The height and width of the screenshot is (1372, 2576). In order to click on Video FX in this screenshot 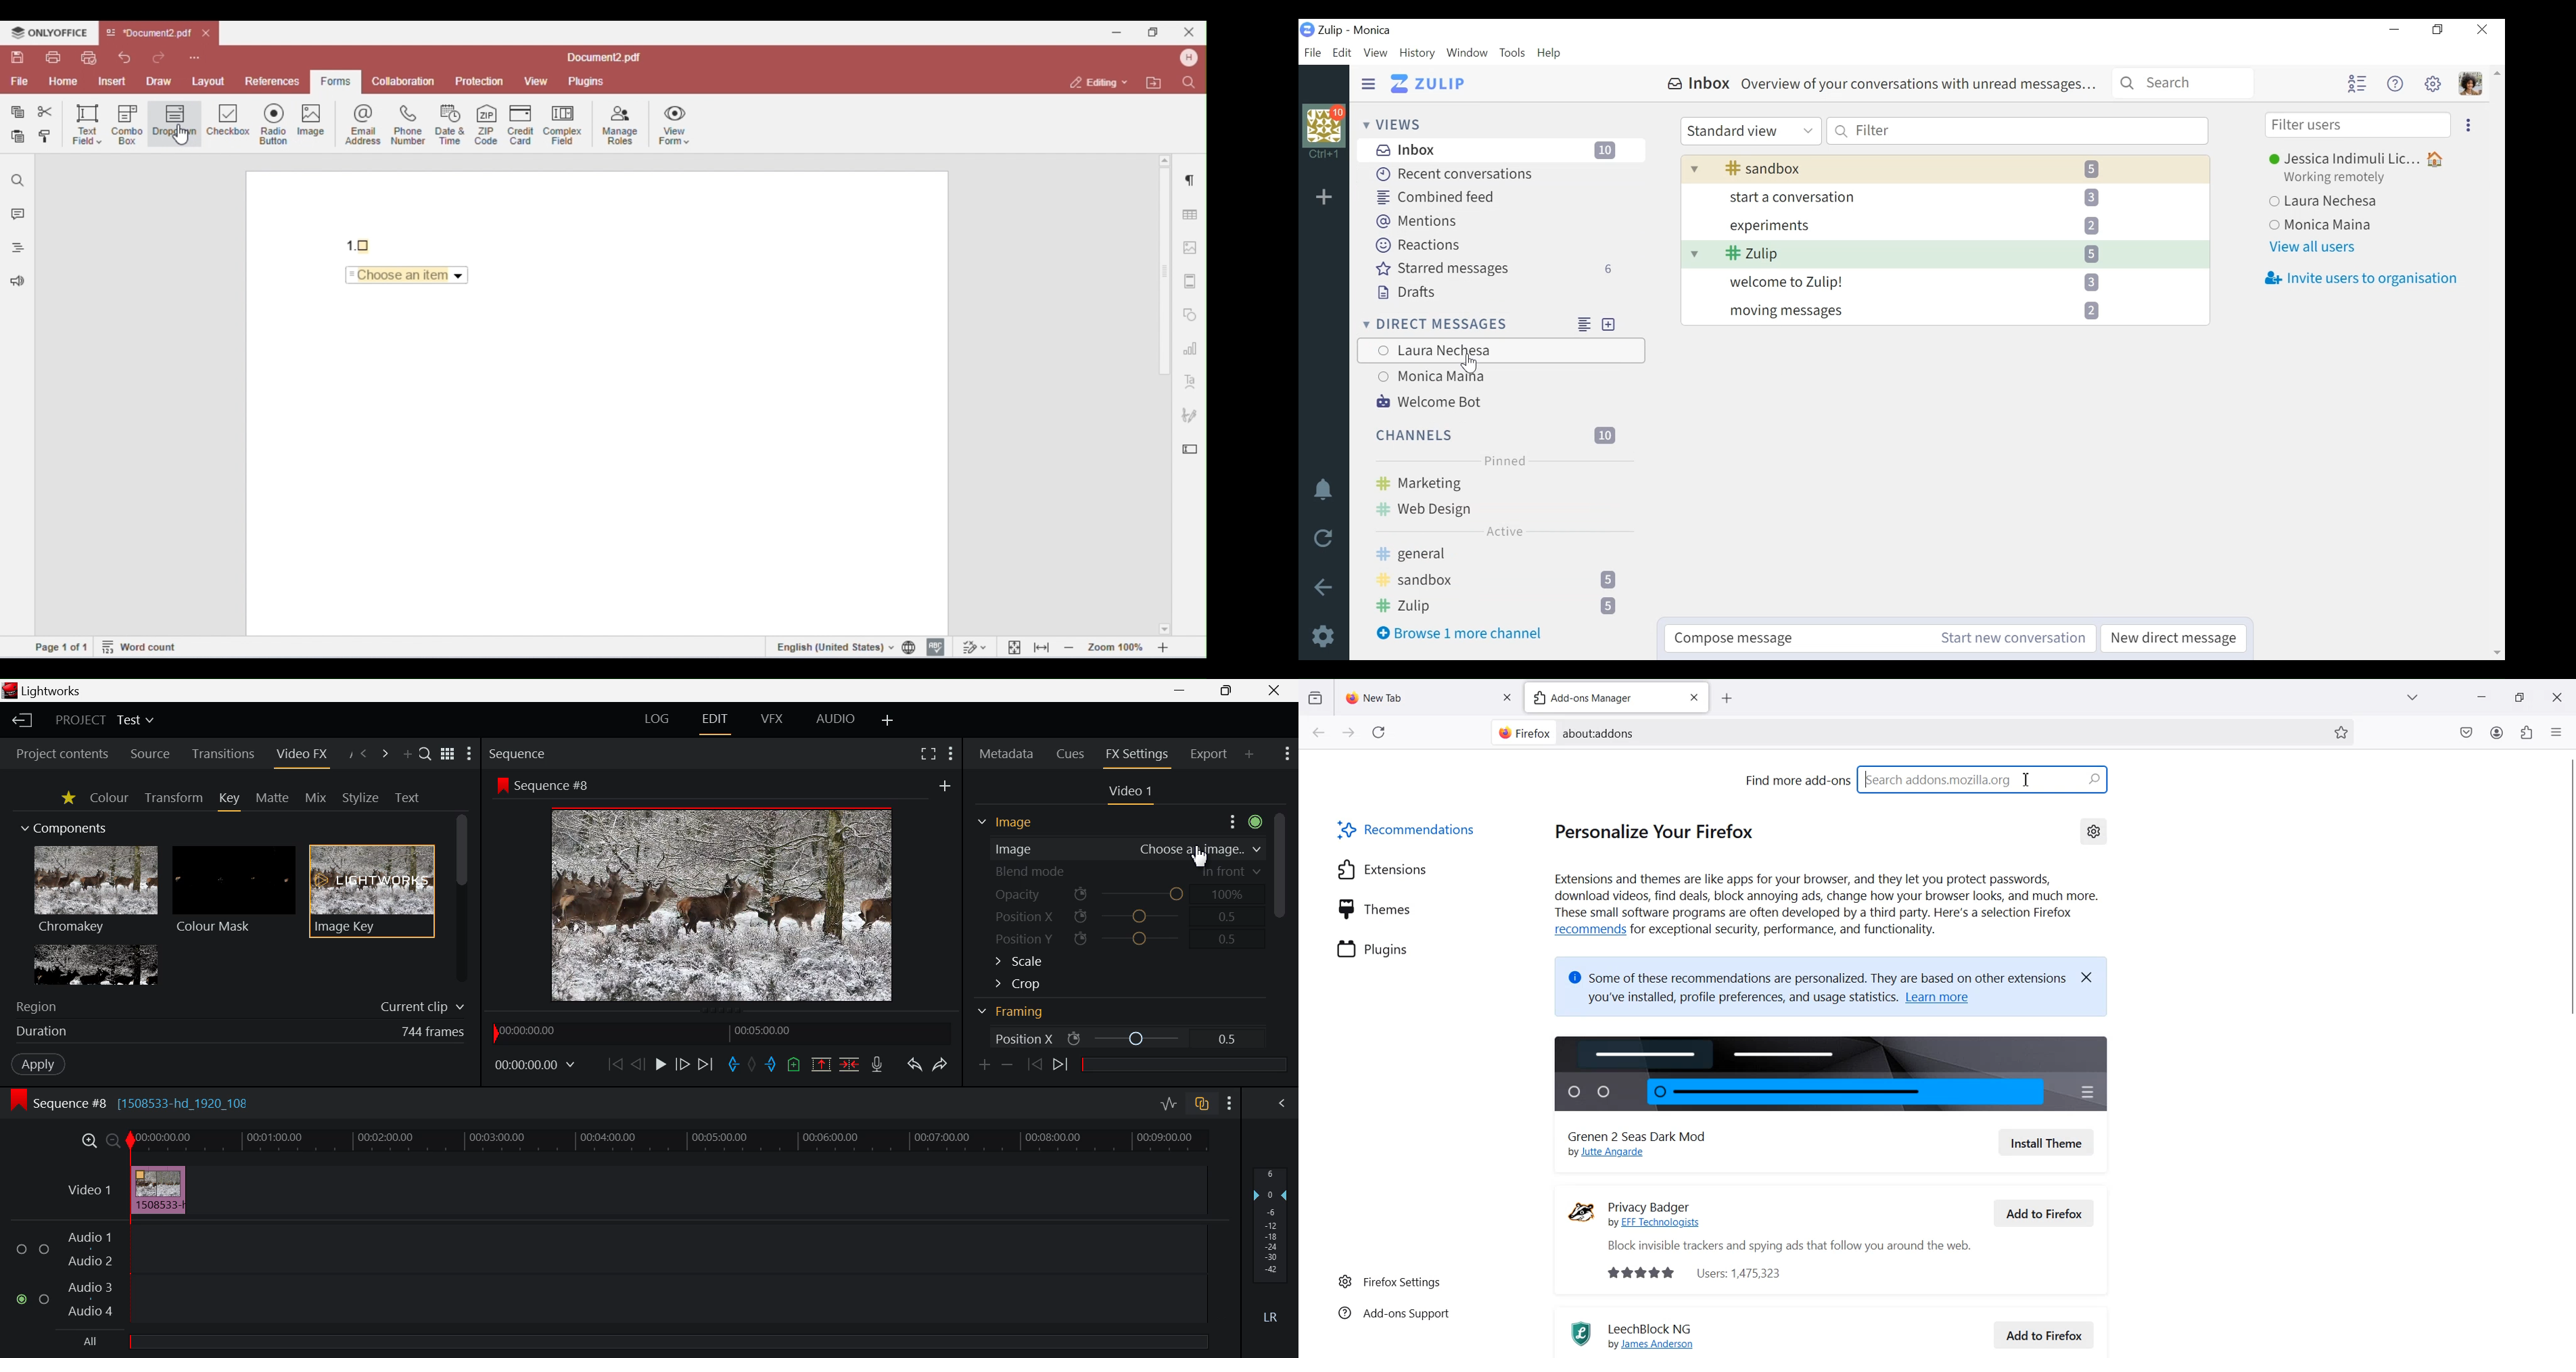, I will do `click(306, 757)`.